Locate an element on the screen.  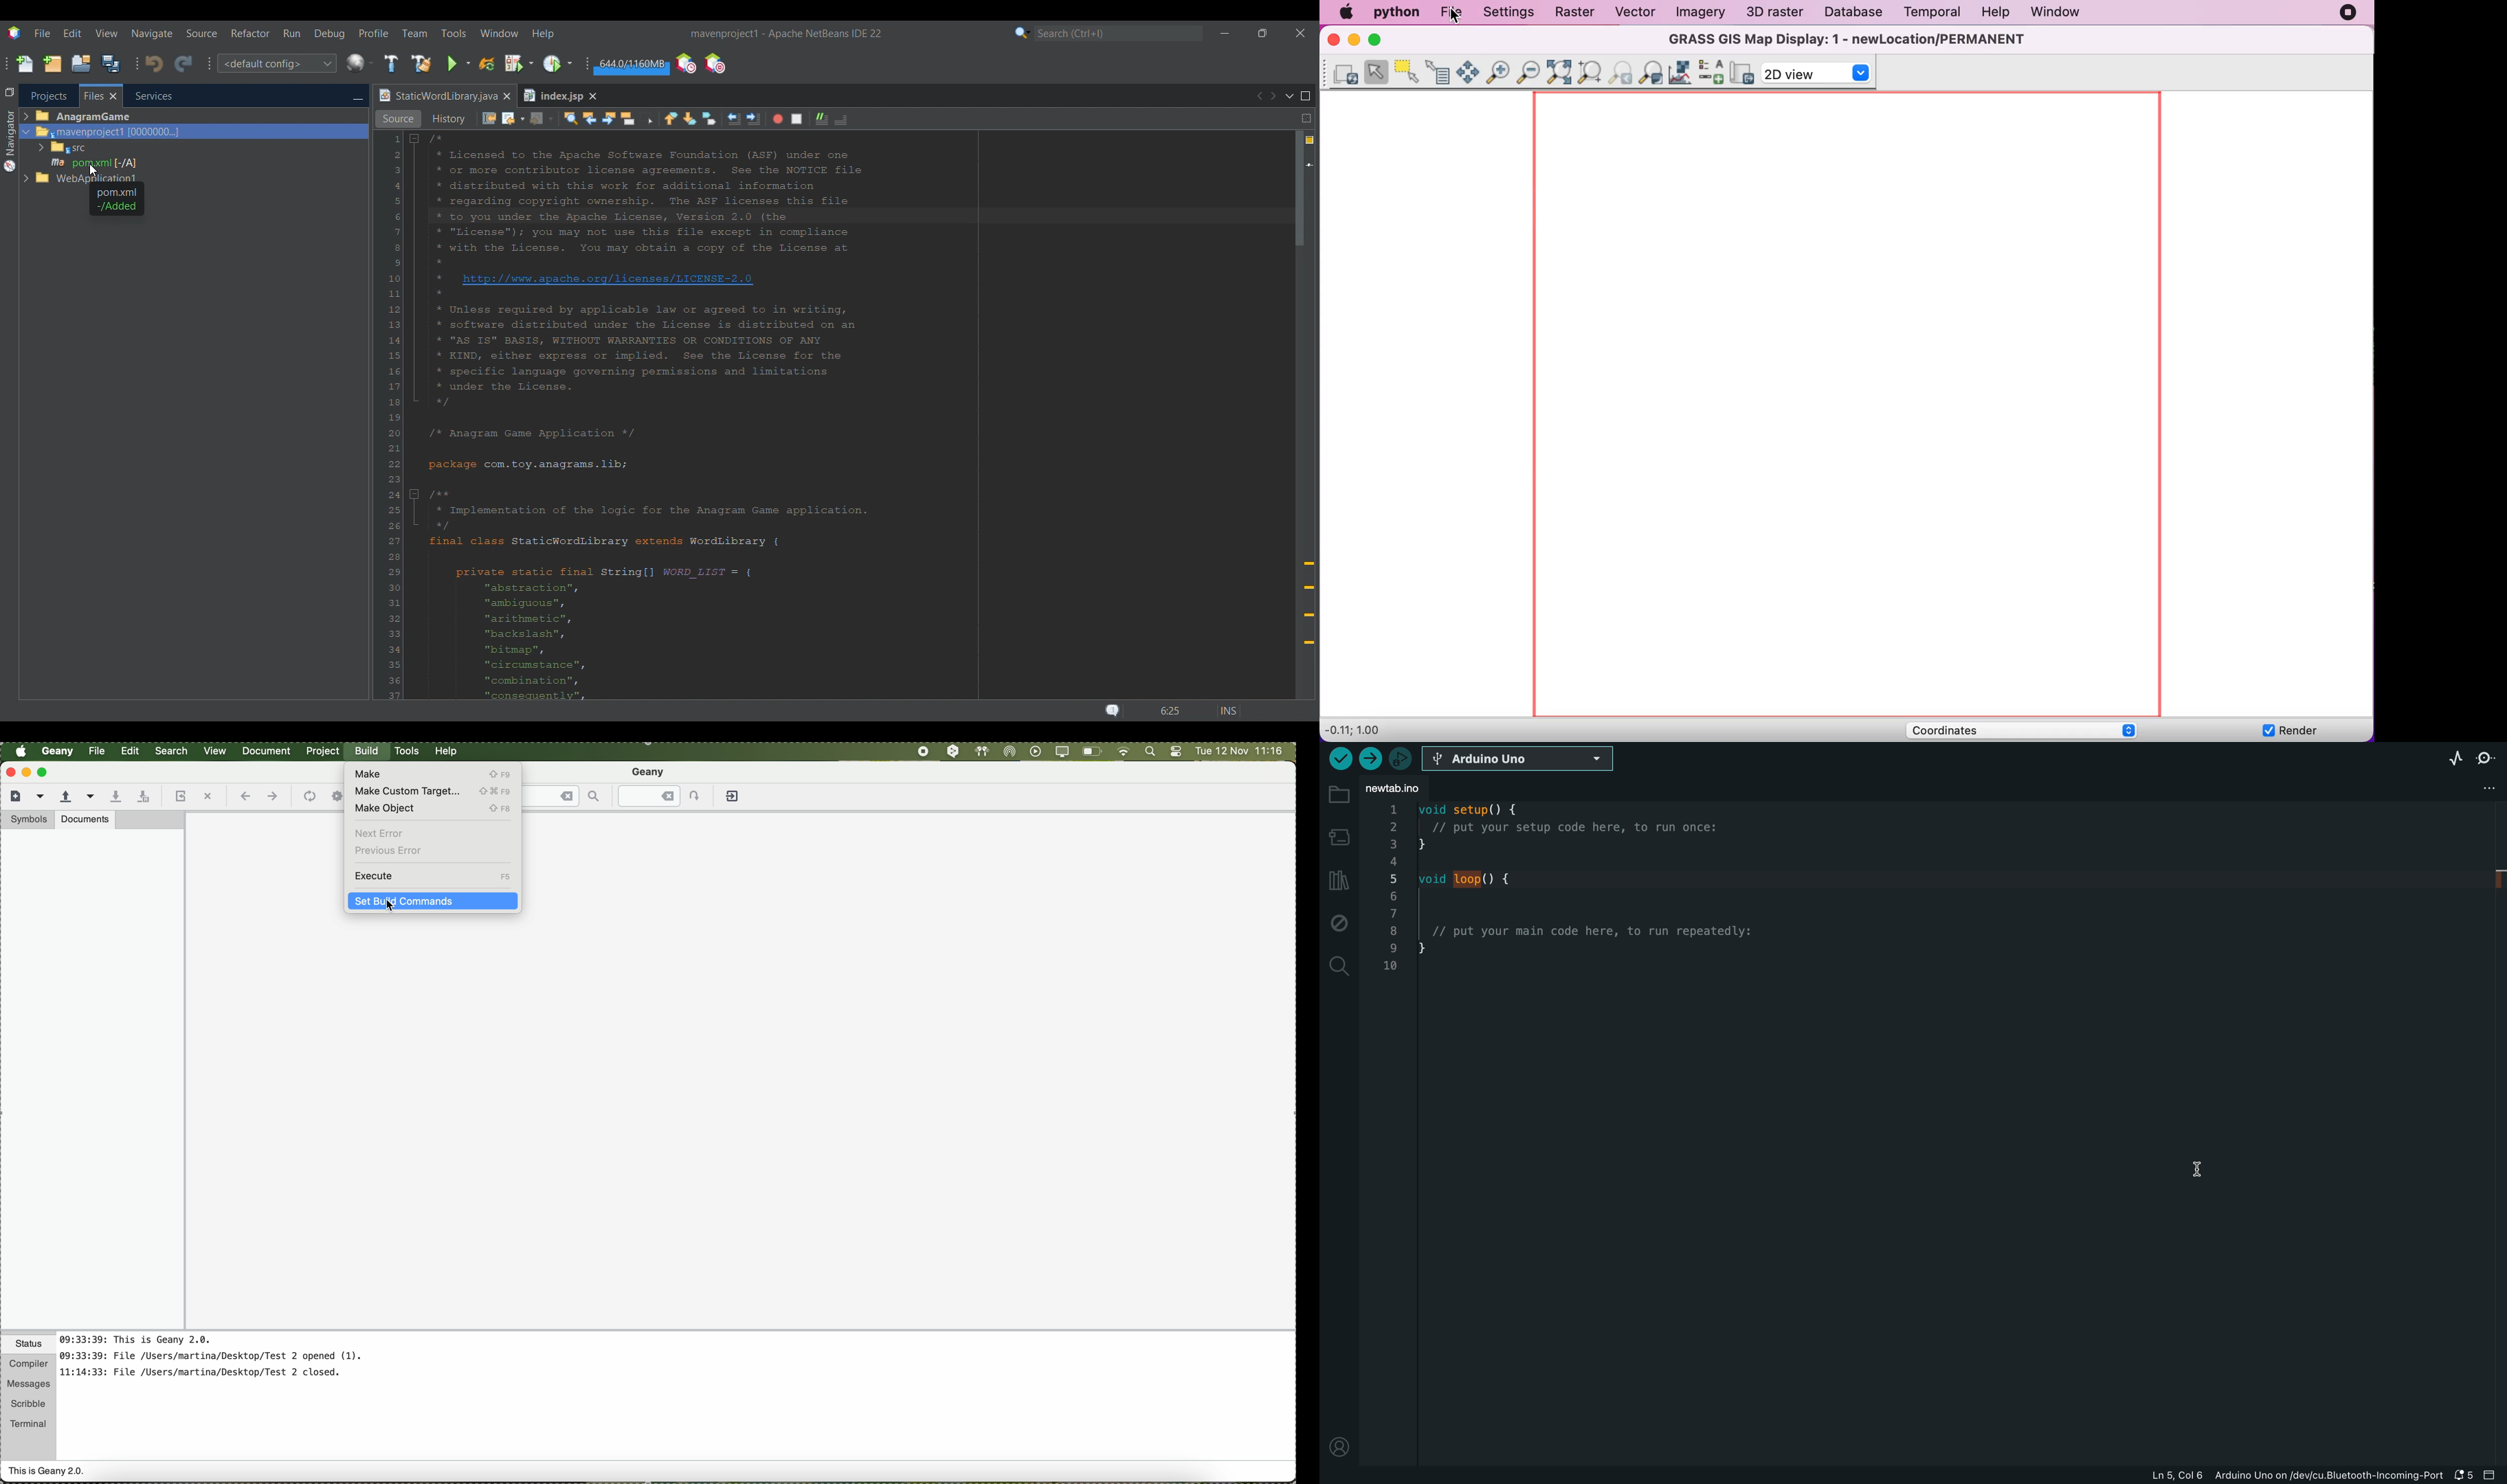
Window menu is located at coordinates (500, 33).